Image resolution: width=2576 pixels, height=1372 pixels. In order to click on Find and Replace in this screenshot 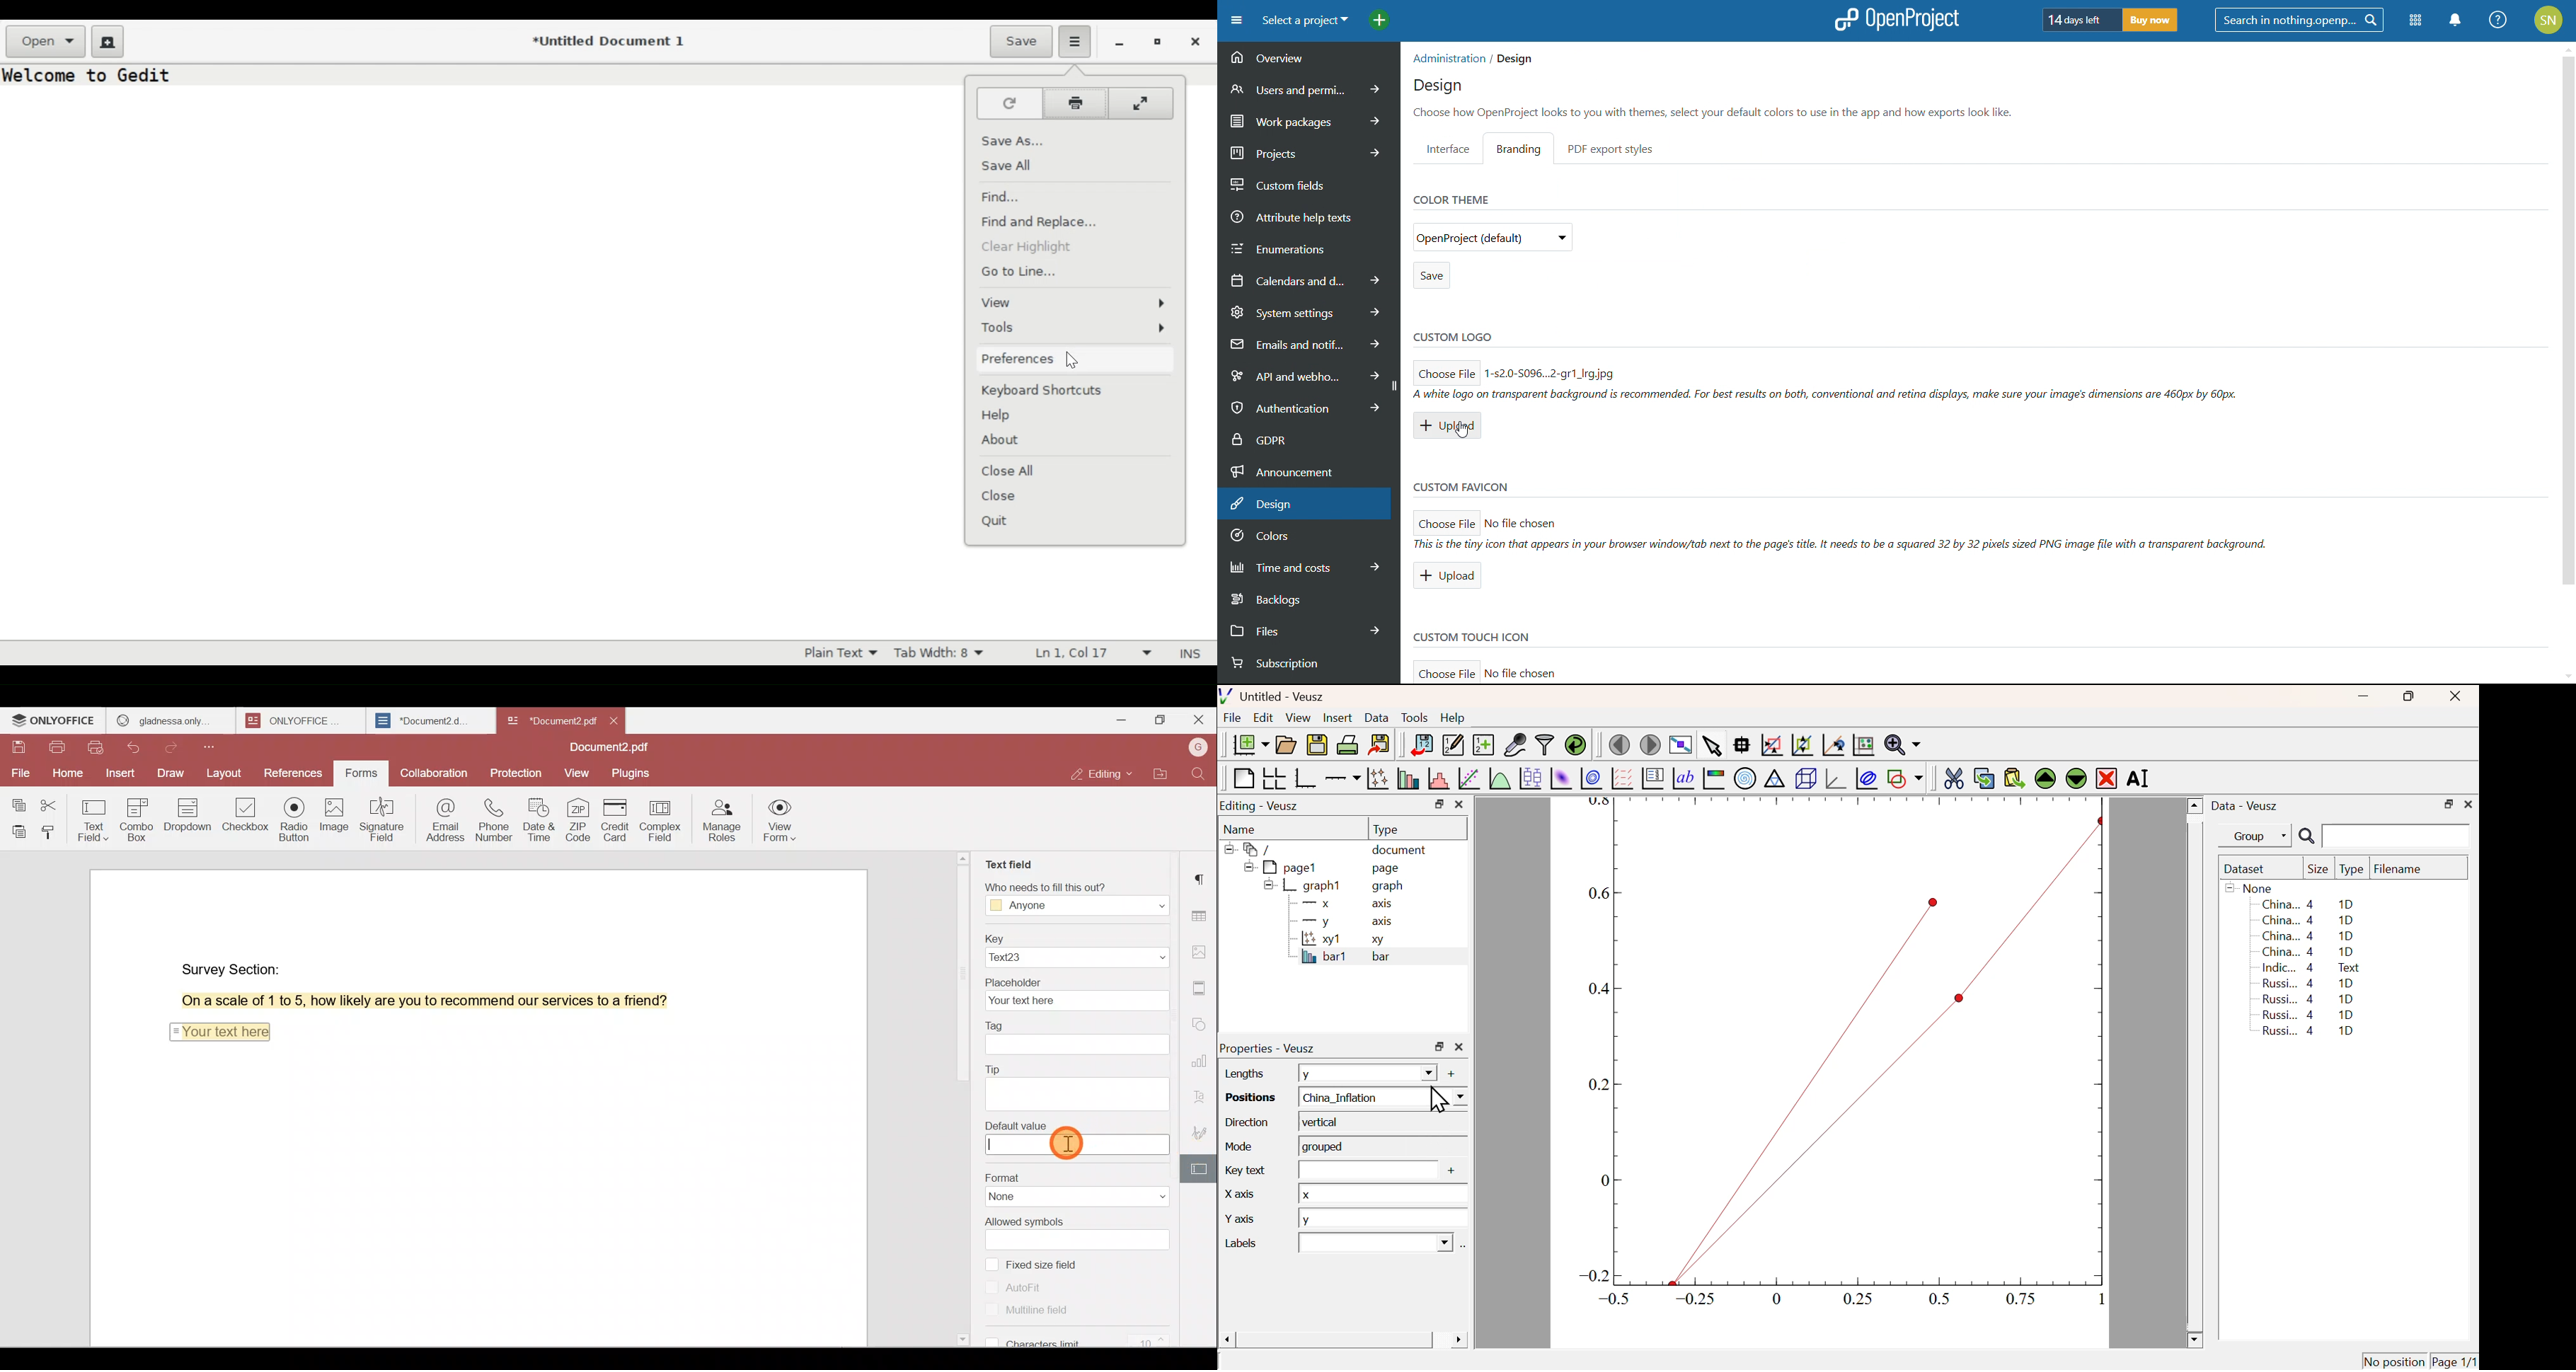, I will do `click(1042, 223)`.